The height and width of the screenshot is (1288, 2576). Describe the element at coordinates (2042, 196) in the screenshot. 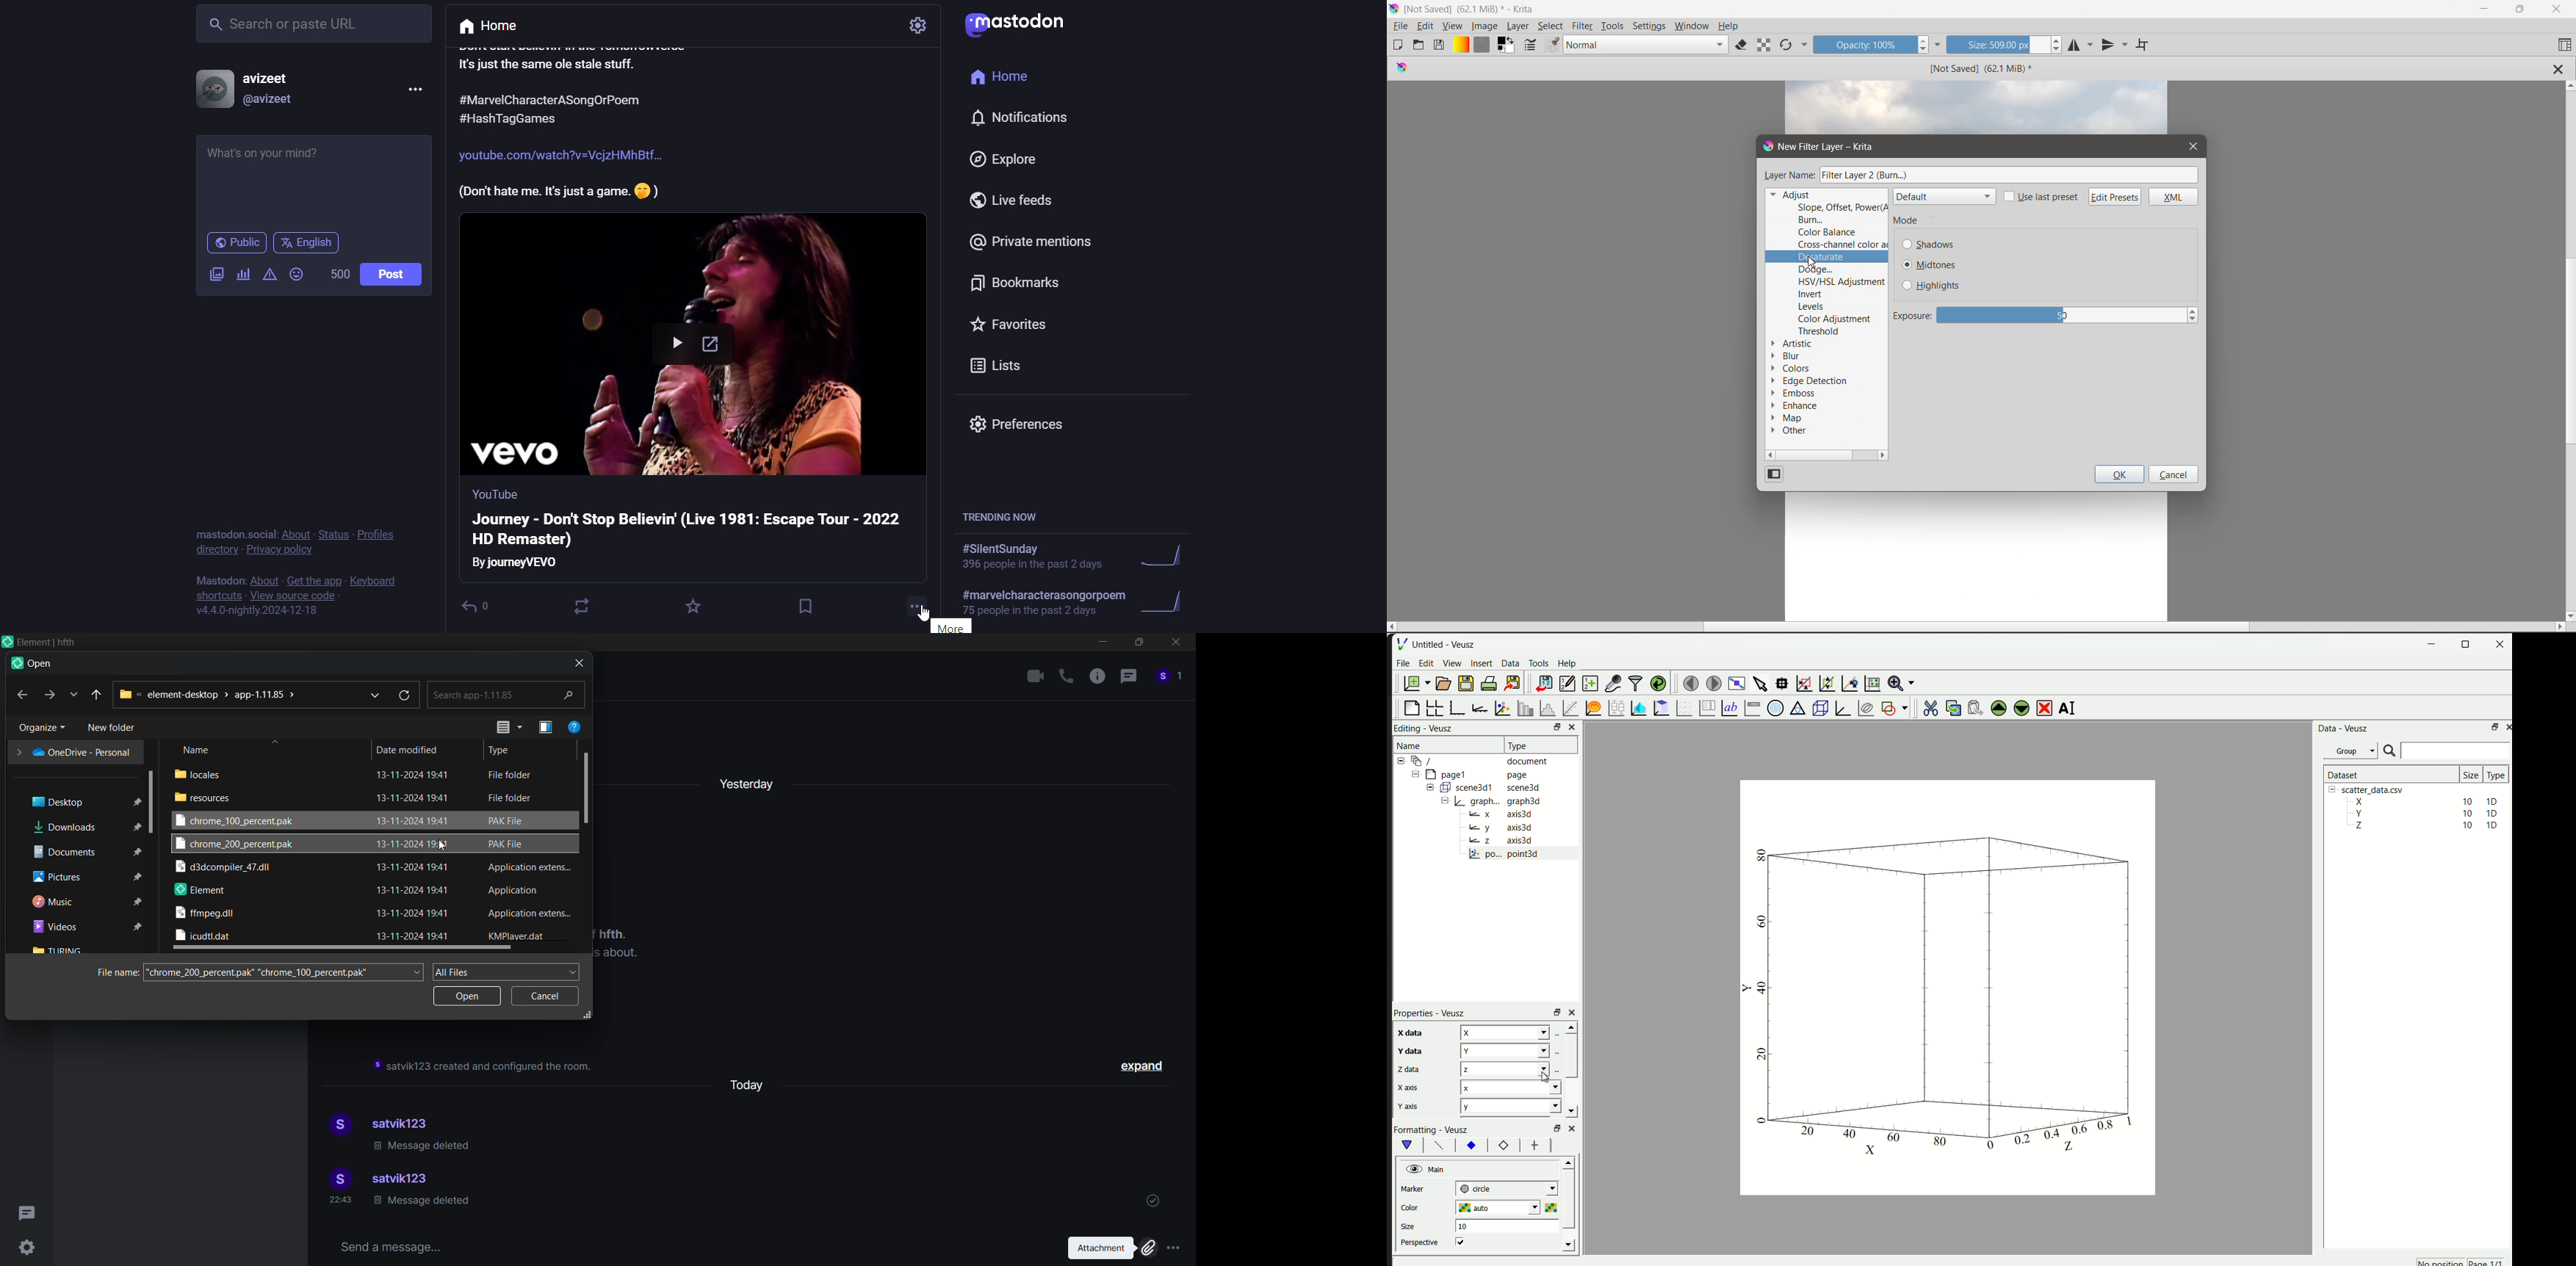

I see `Use last preset - click to enable/disable` at that location.